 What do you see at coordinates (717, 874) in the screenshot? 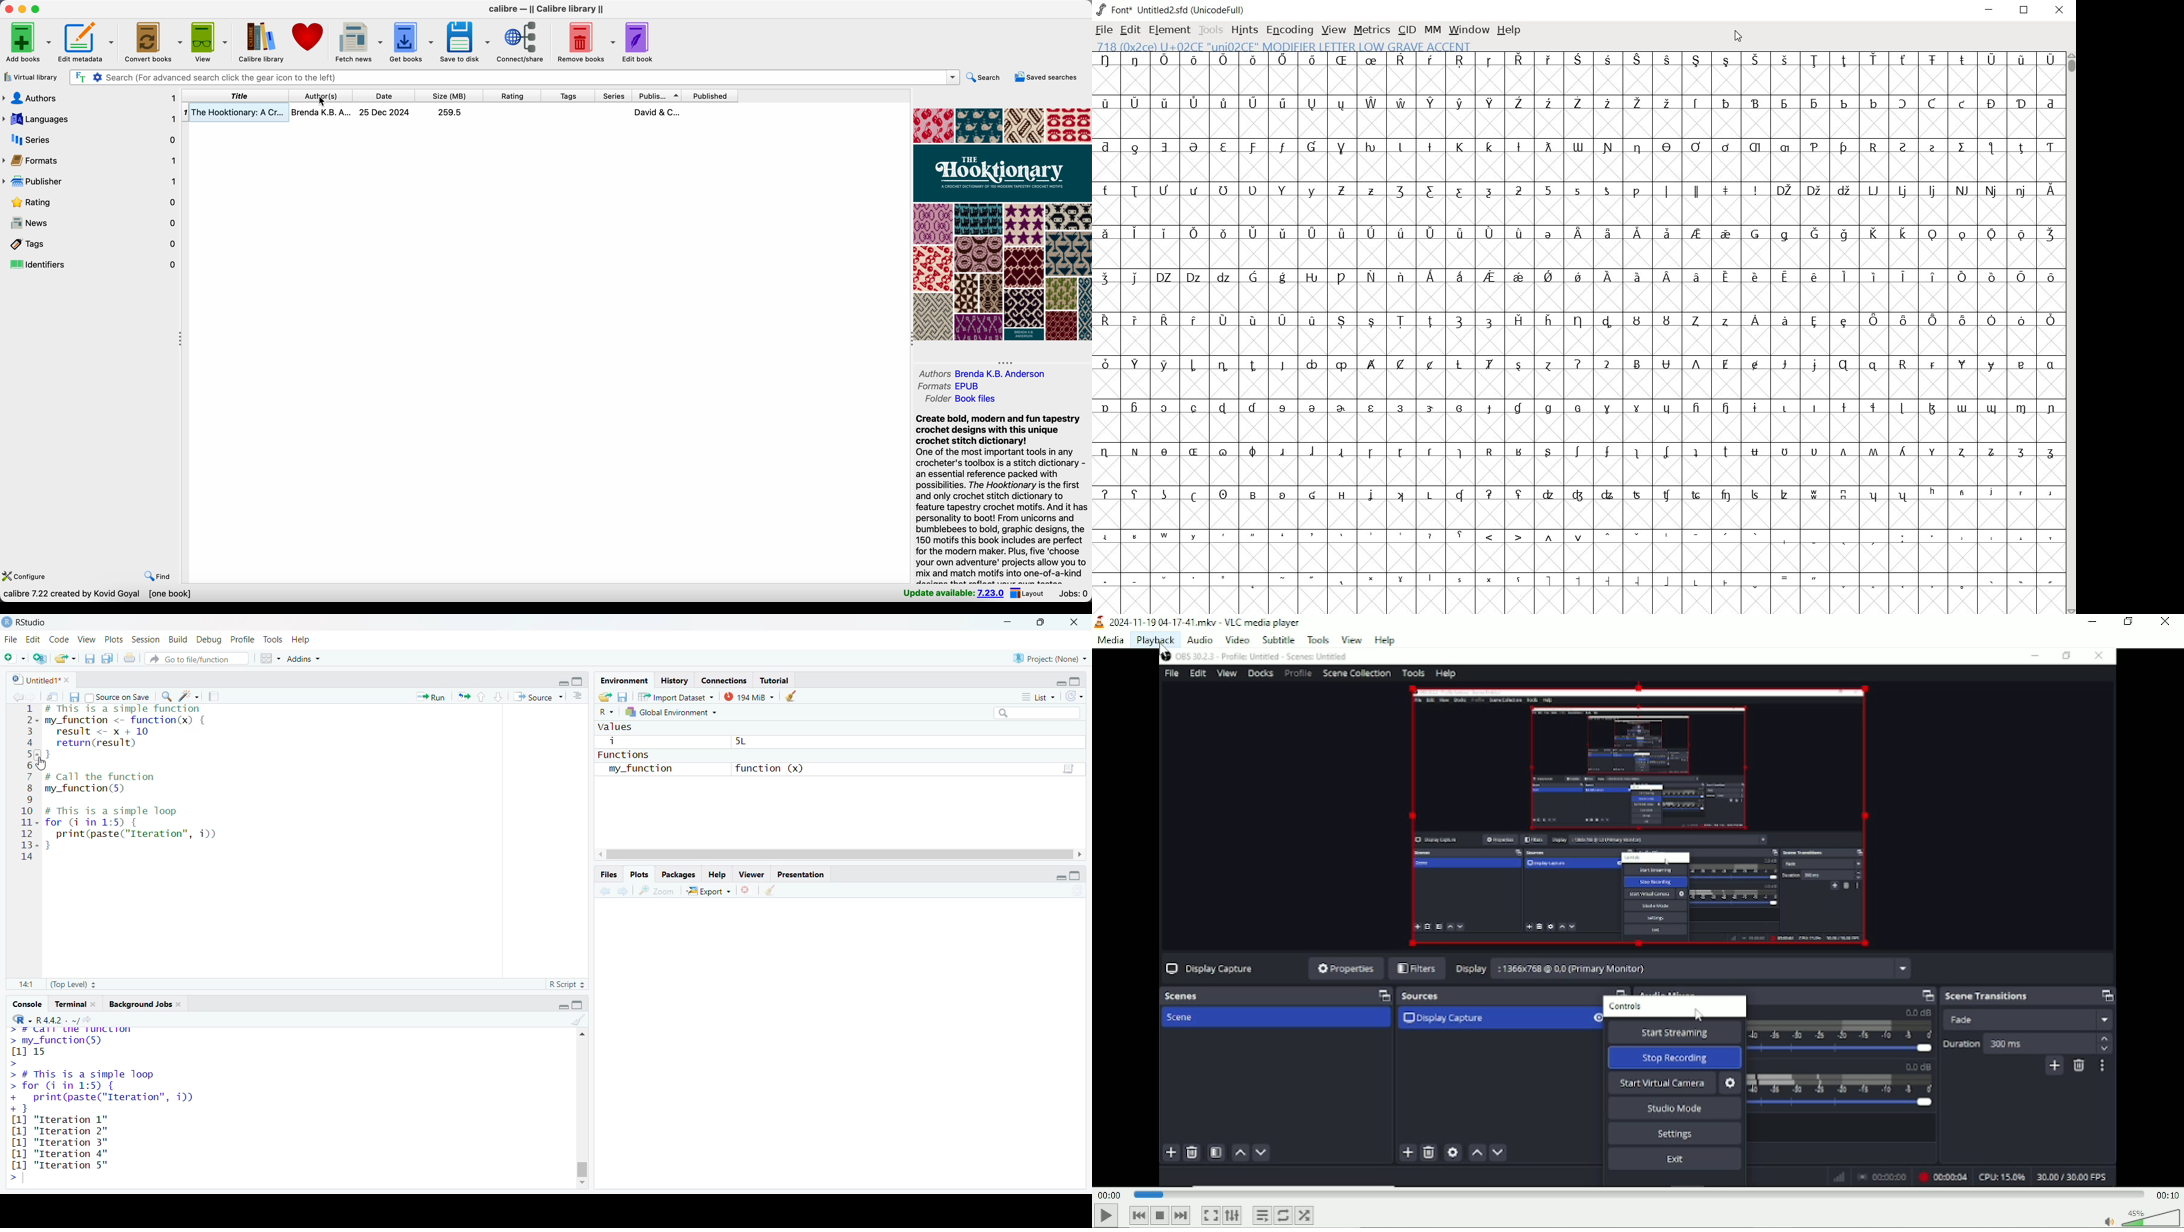
I see `help` at bounding box center [717, 874].